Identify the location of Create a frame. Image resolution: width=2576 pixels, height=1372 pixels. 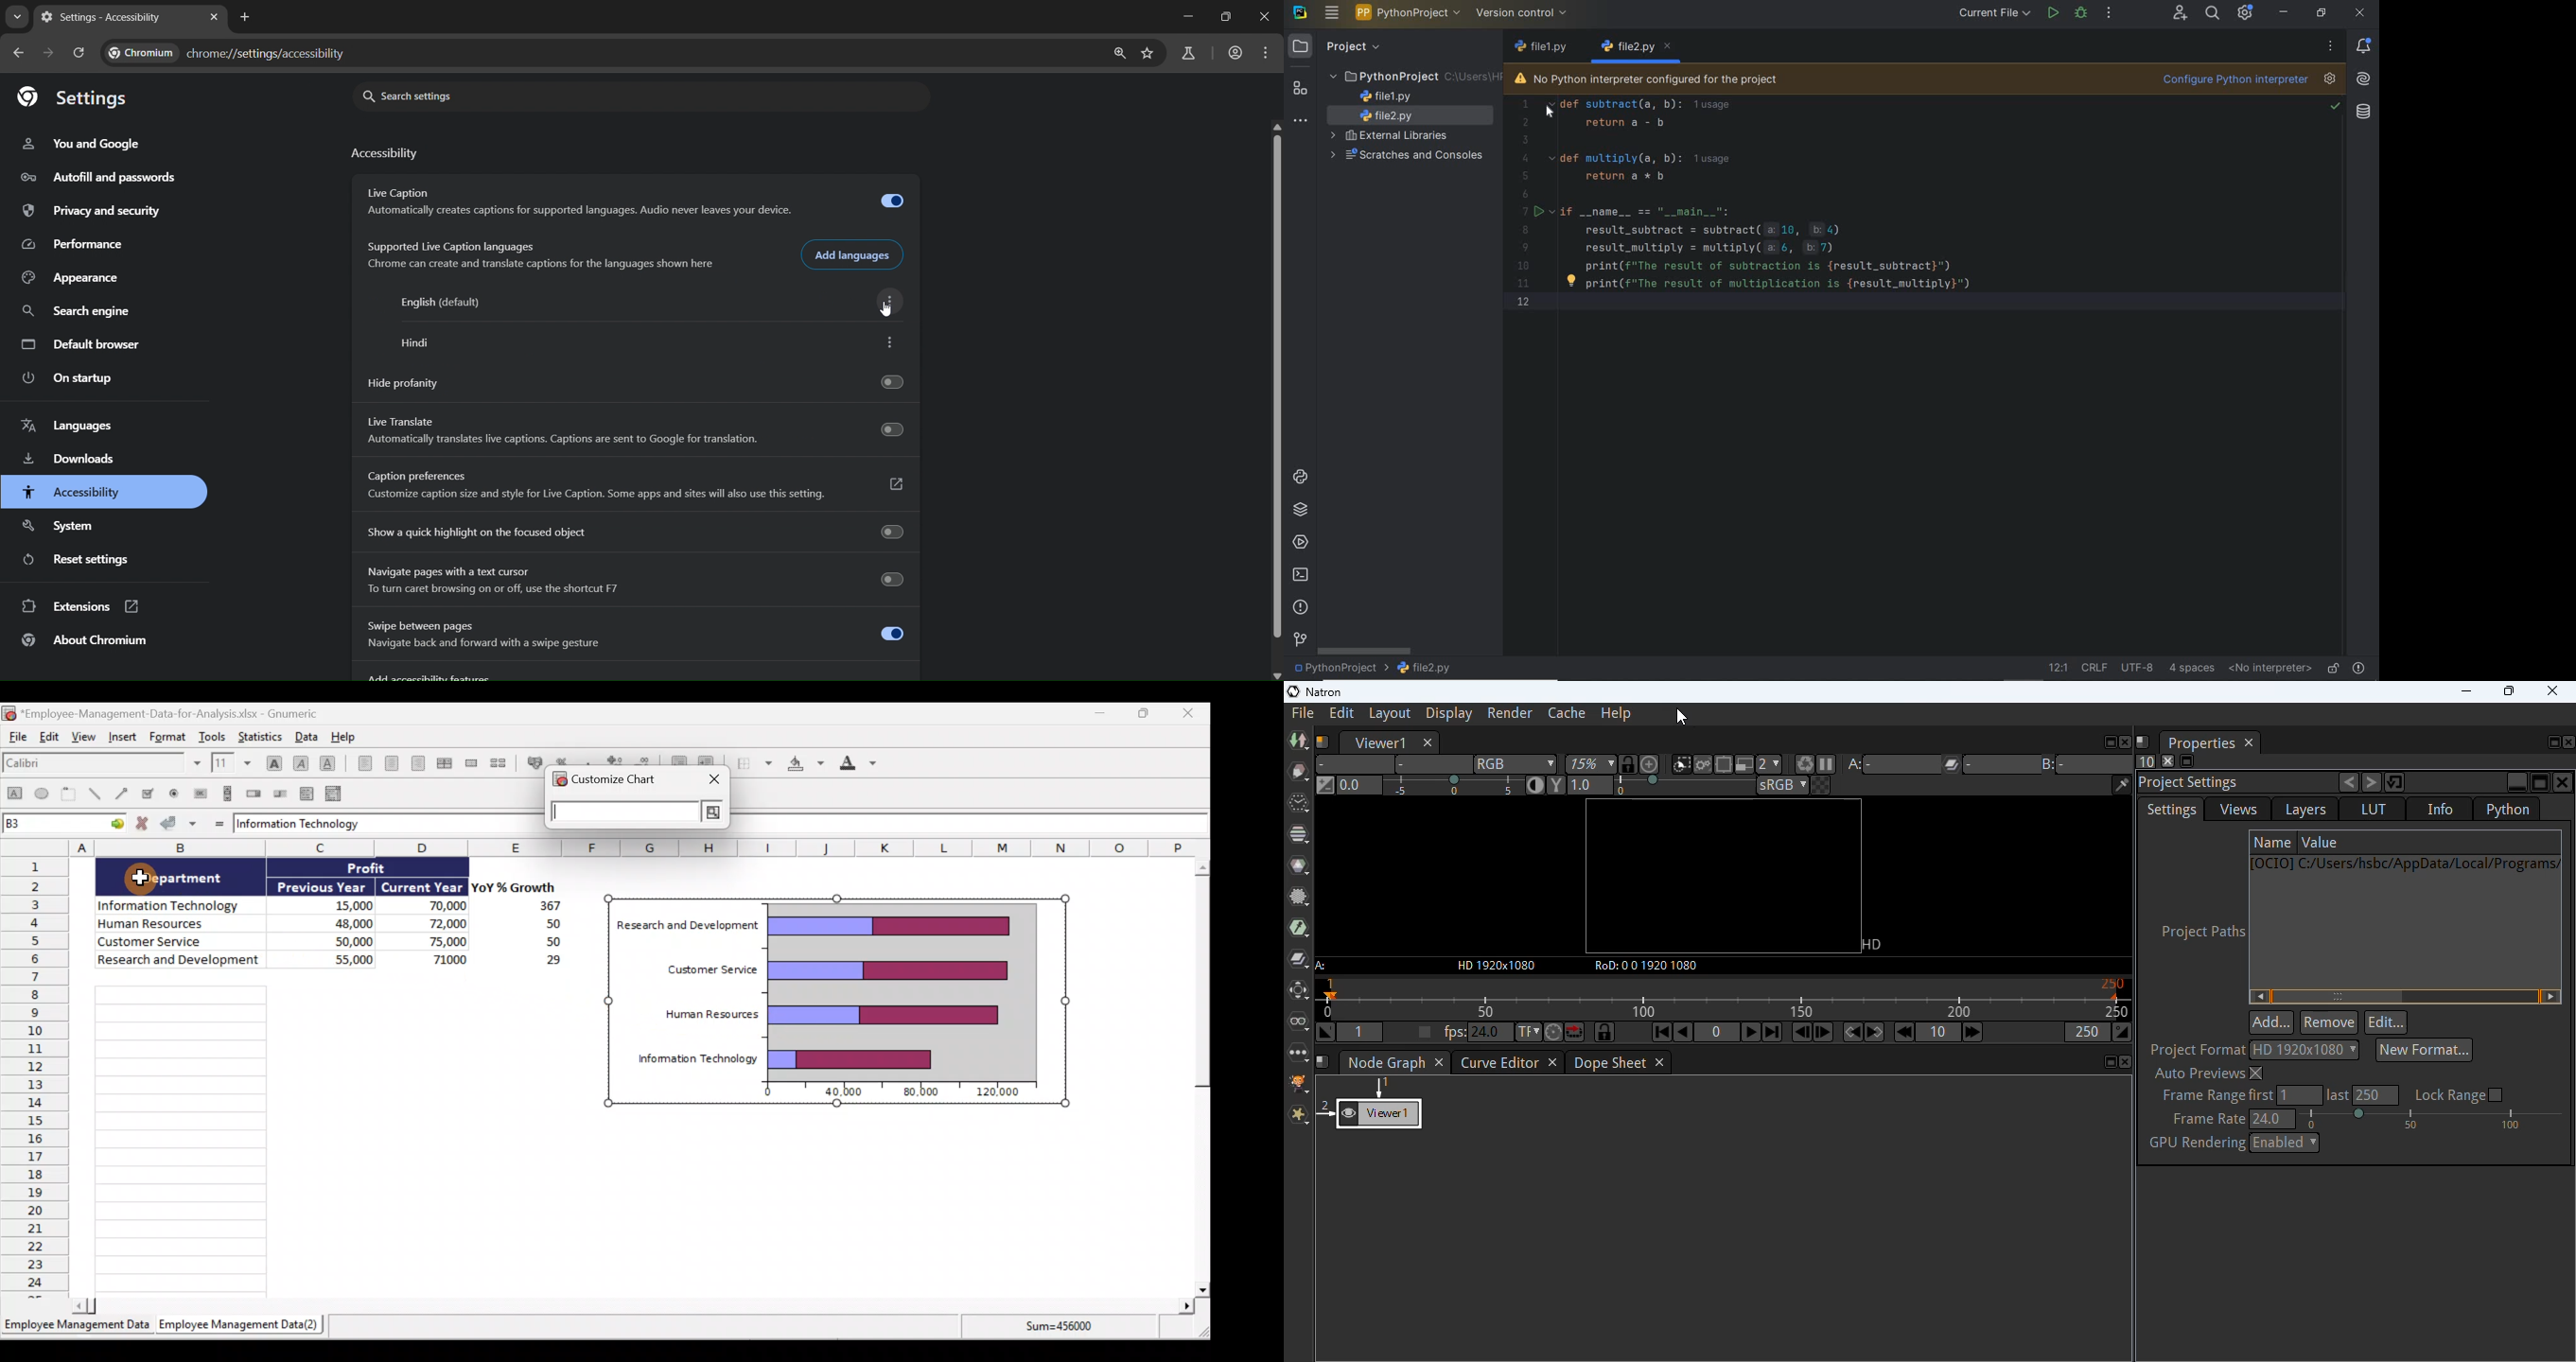
(71, 795).